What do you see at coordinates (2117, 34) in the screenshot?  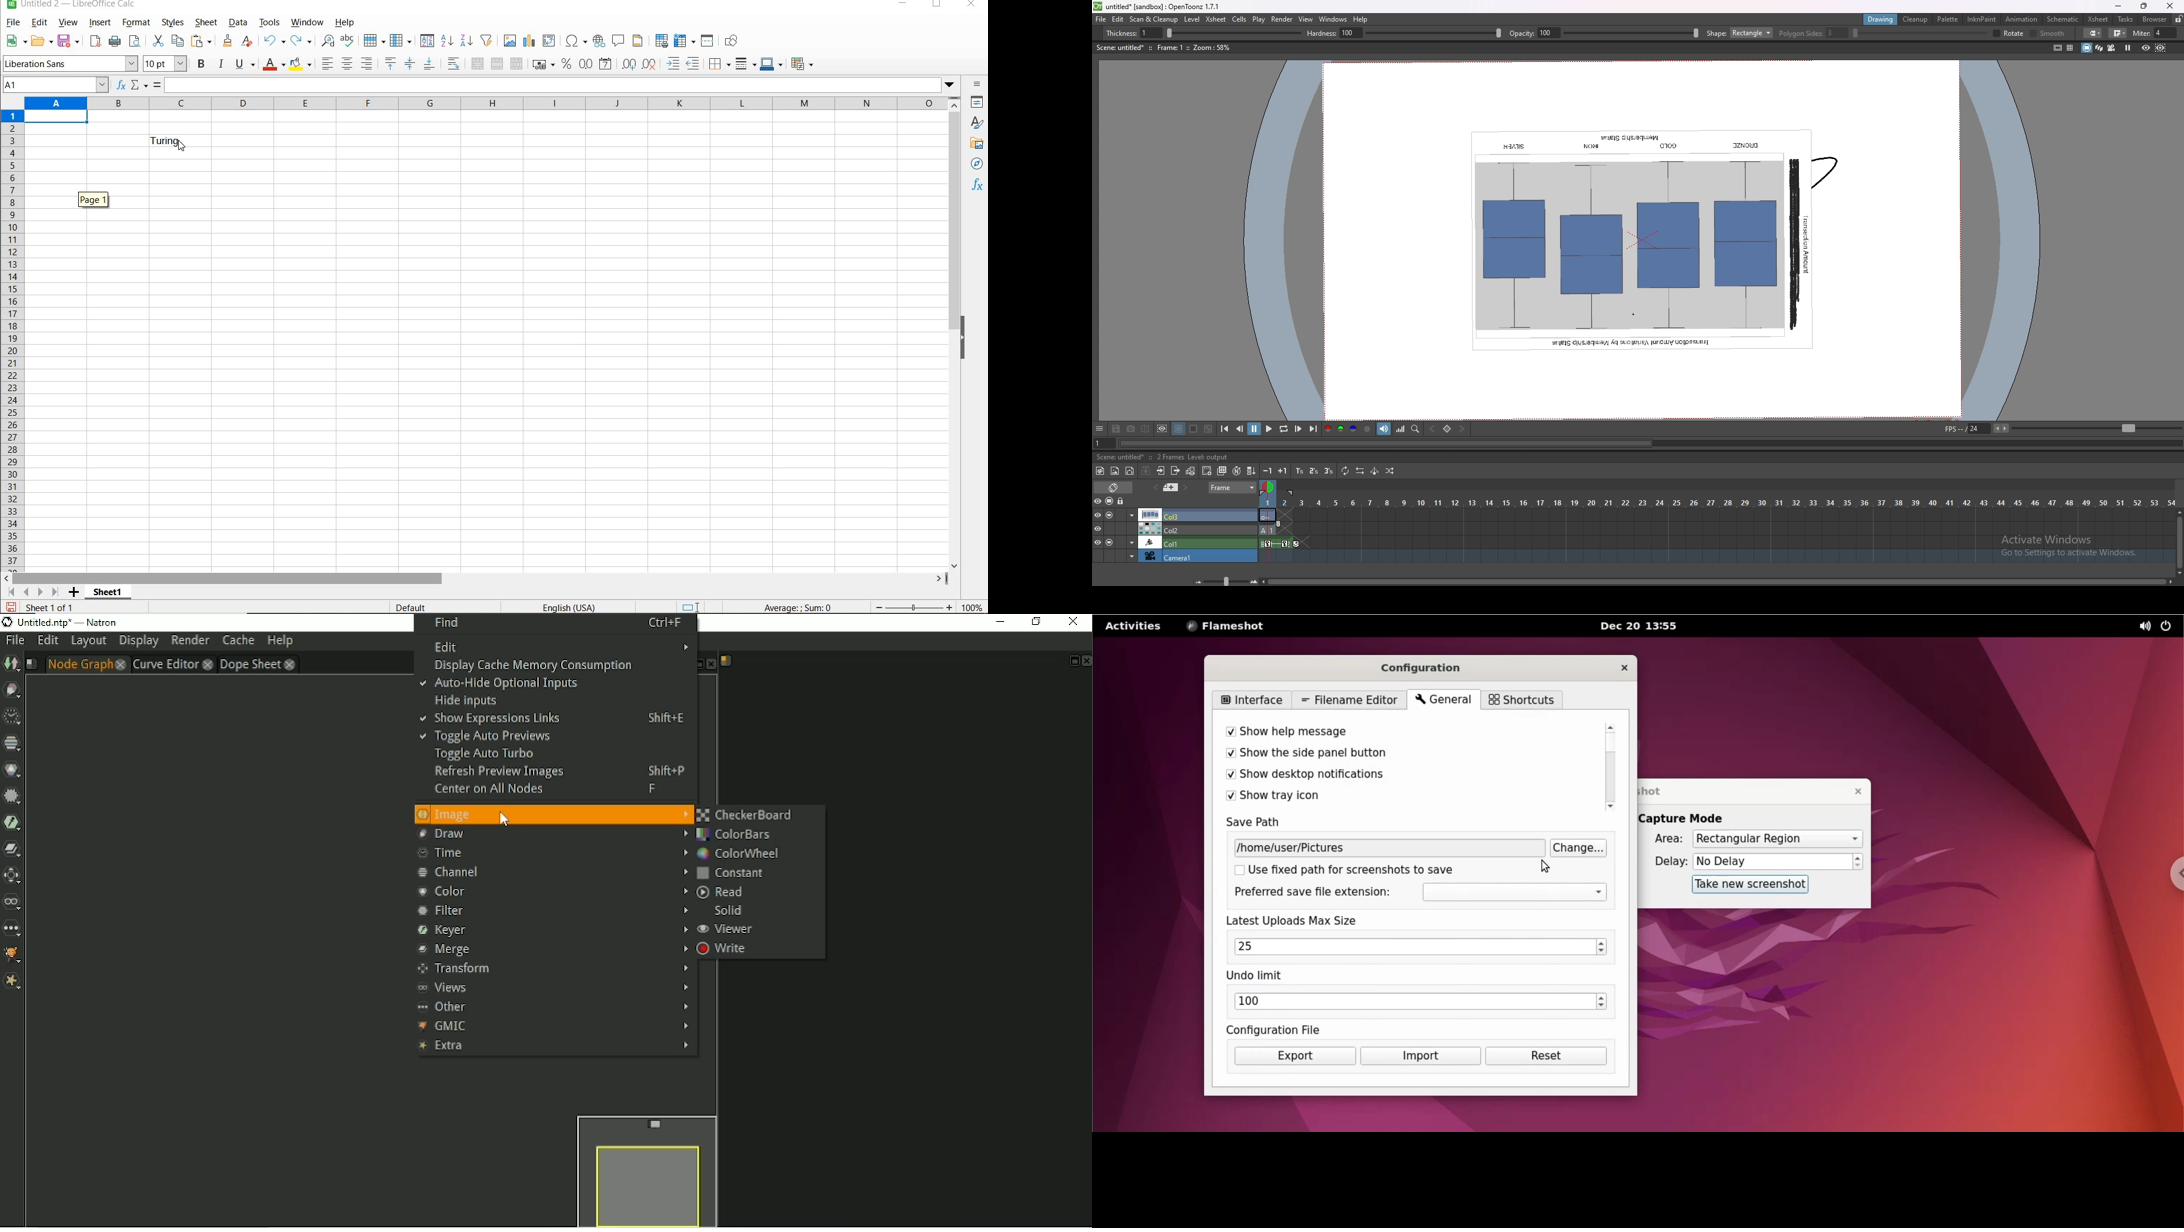 I see `join` at bounding box center [2117, 34].